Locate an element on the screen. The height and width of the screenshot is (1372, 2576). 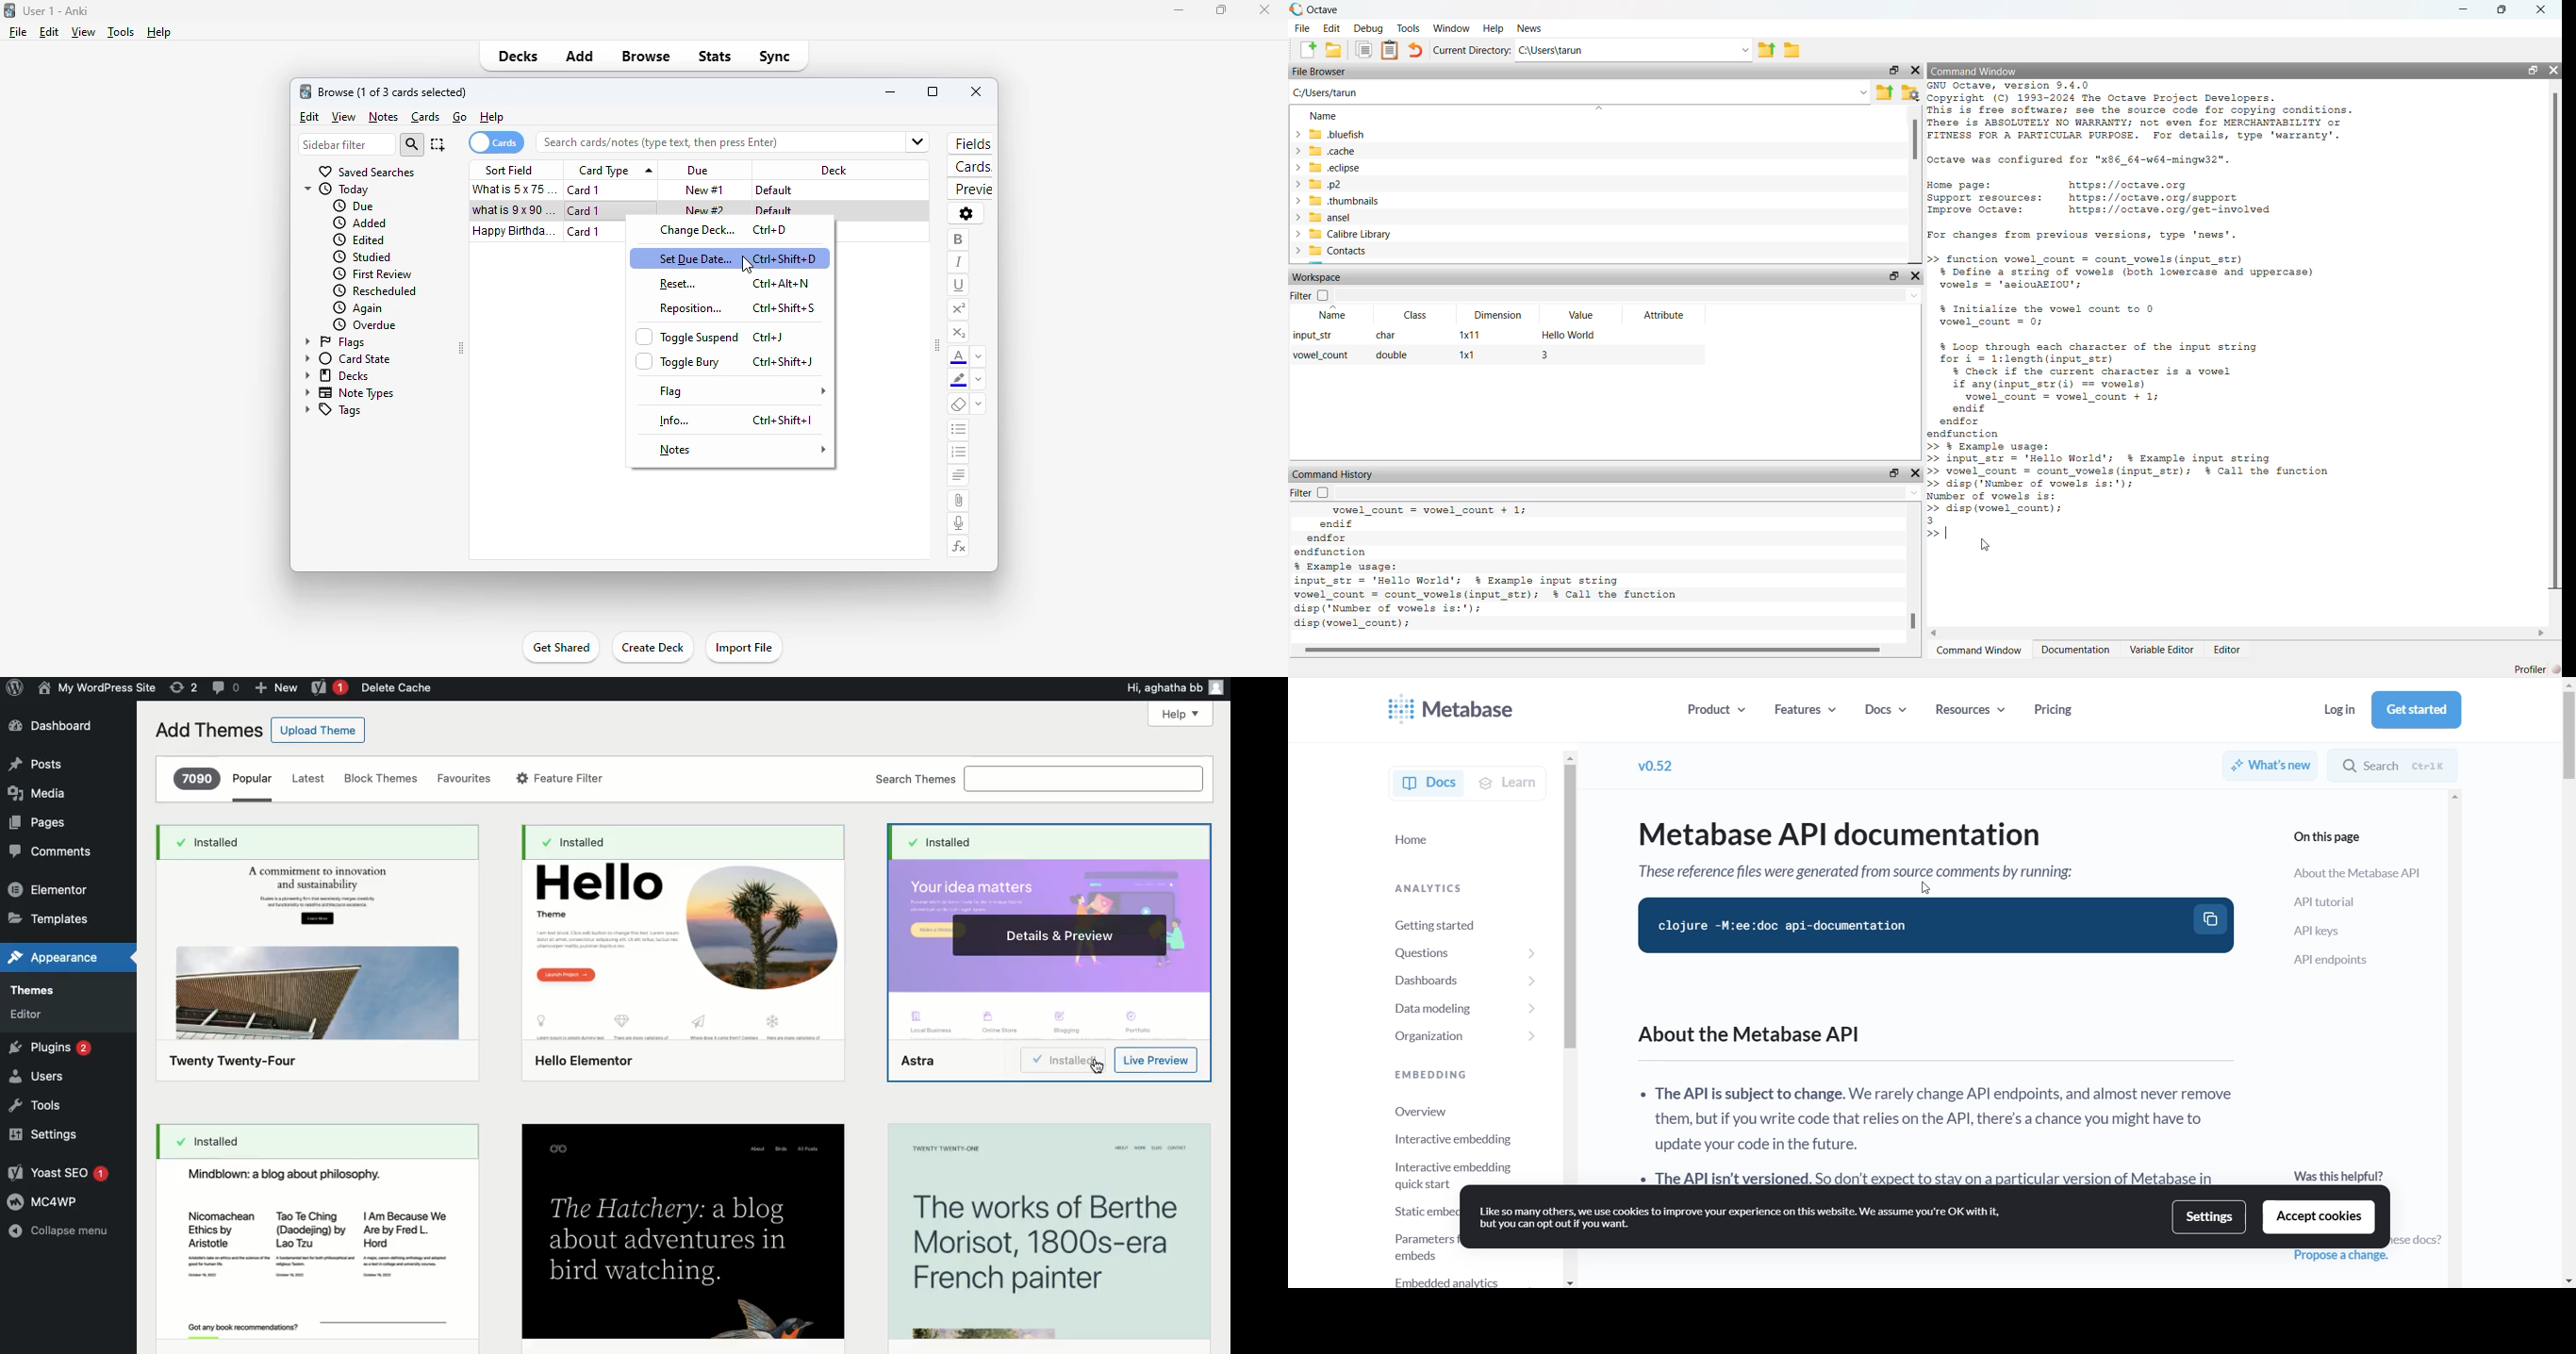
Details & preview is located at coordinates (1059, 936).